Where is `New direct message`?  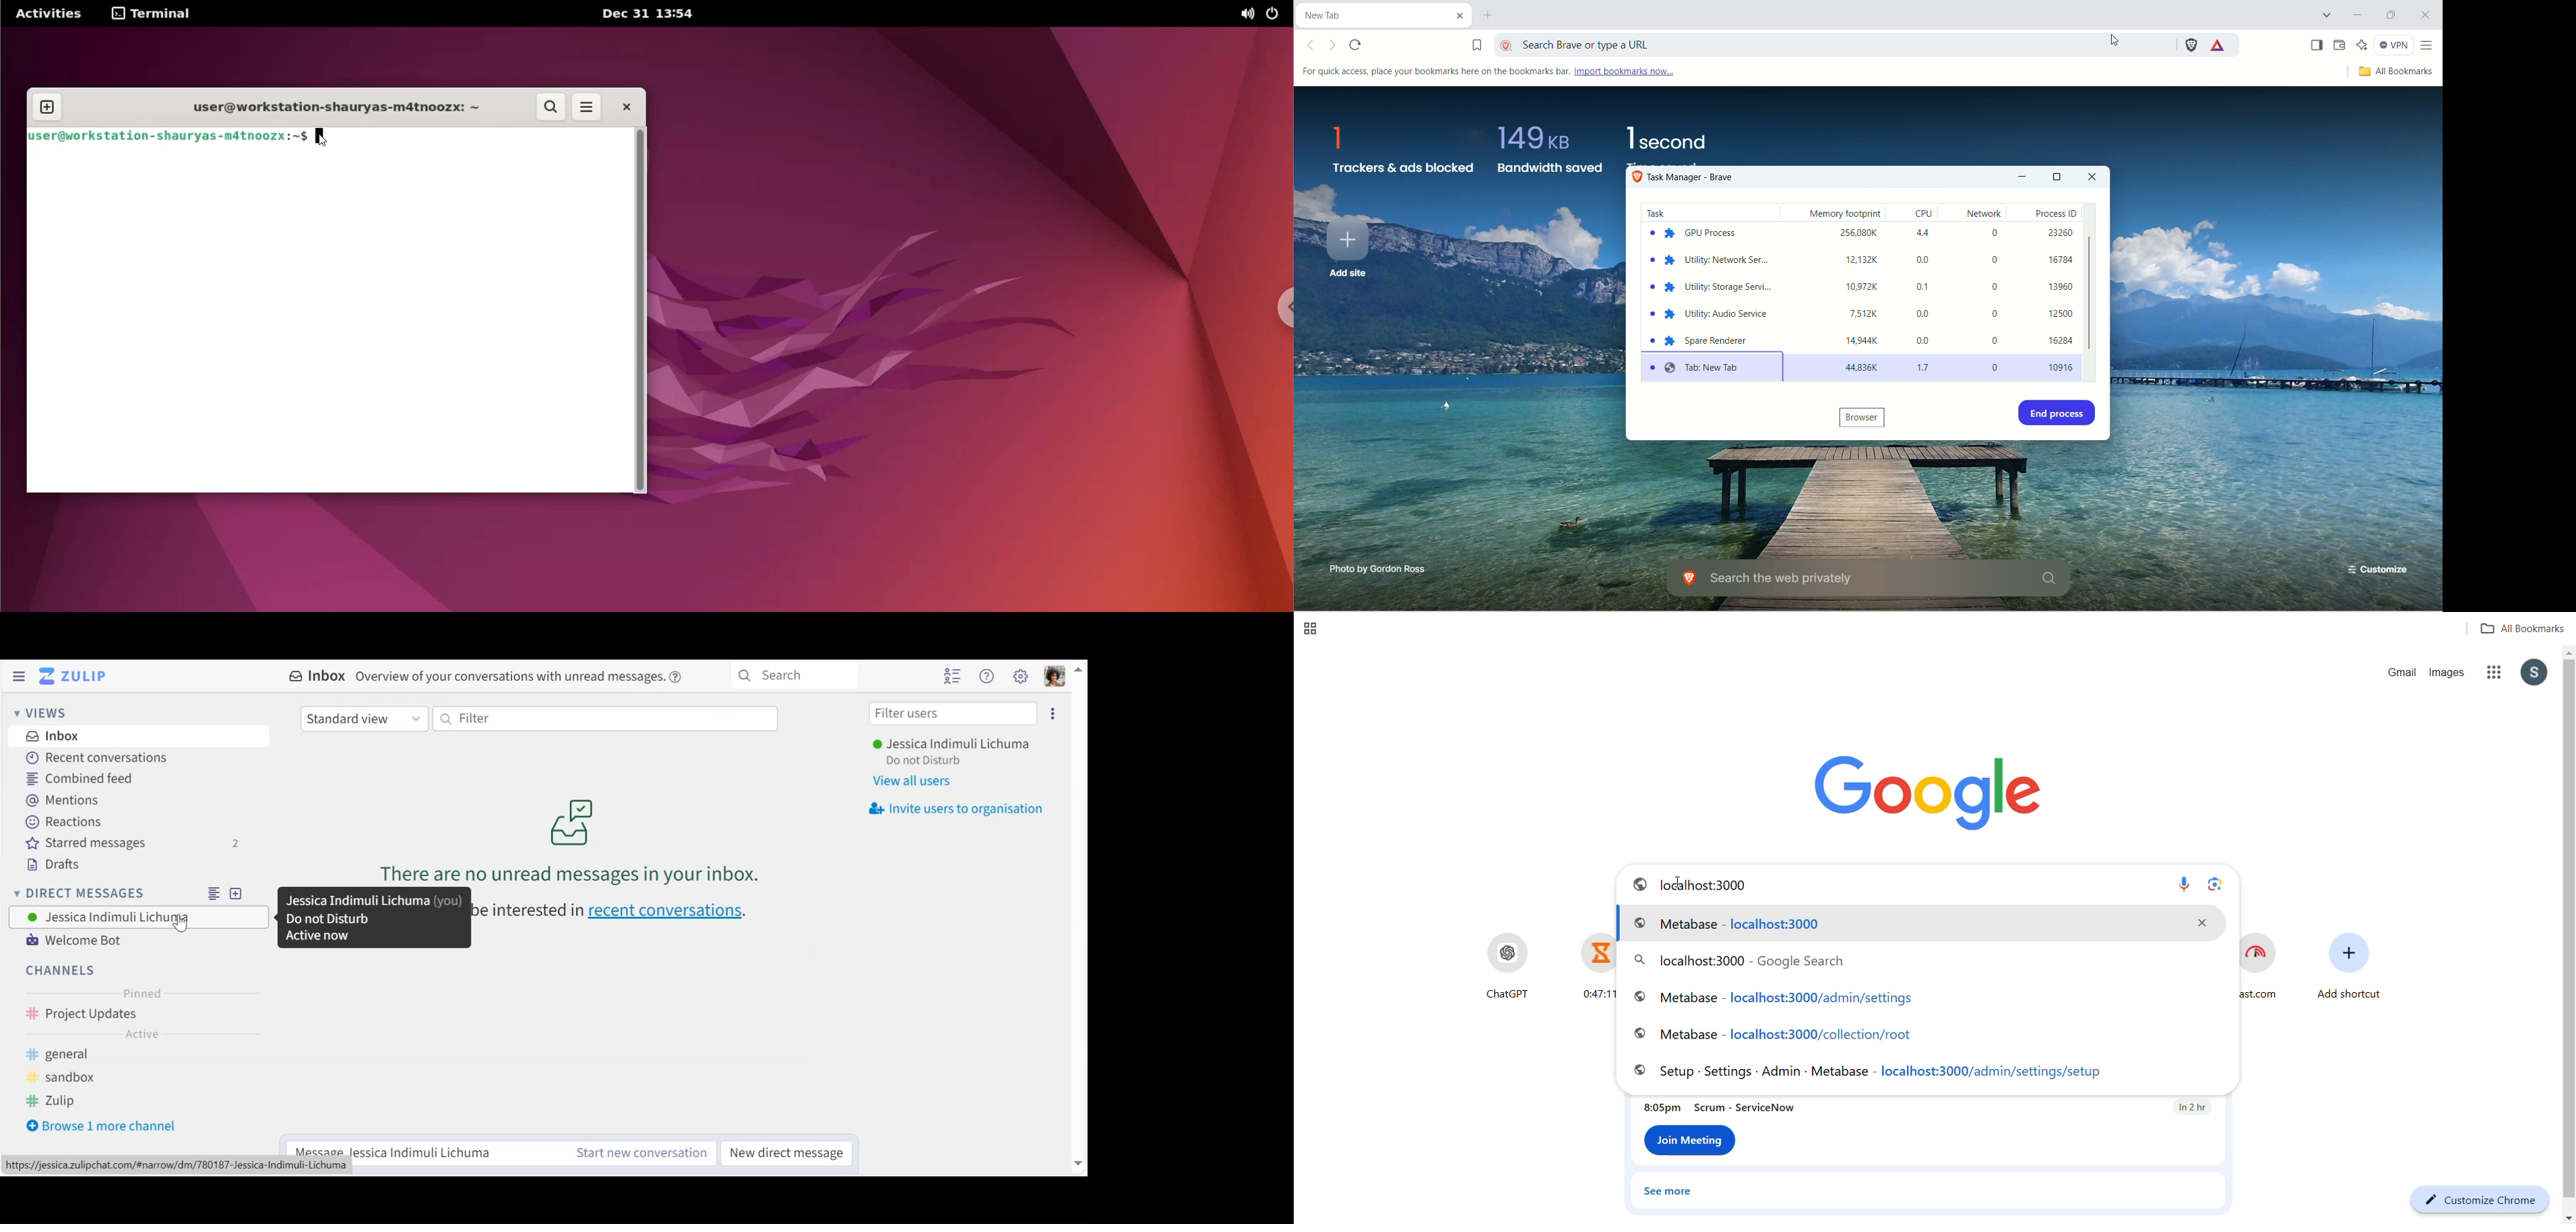
New direct message is located at coordinates (786, 1153).